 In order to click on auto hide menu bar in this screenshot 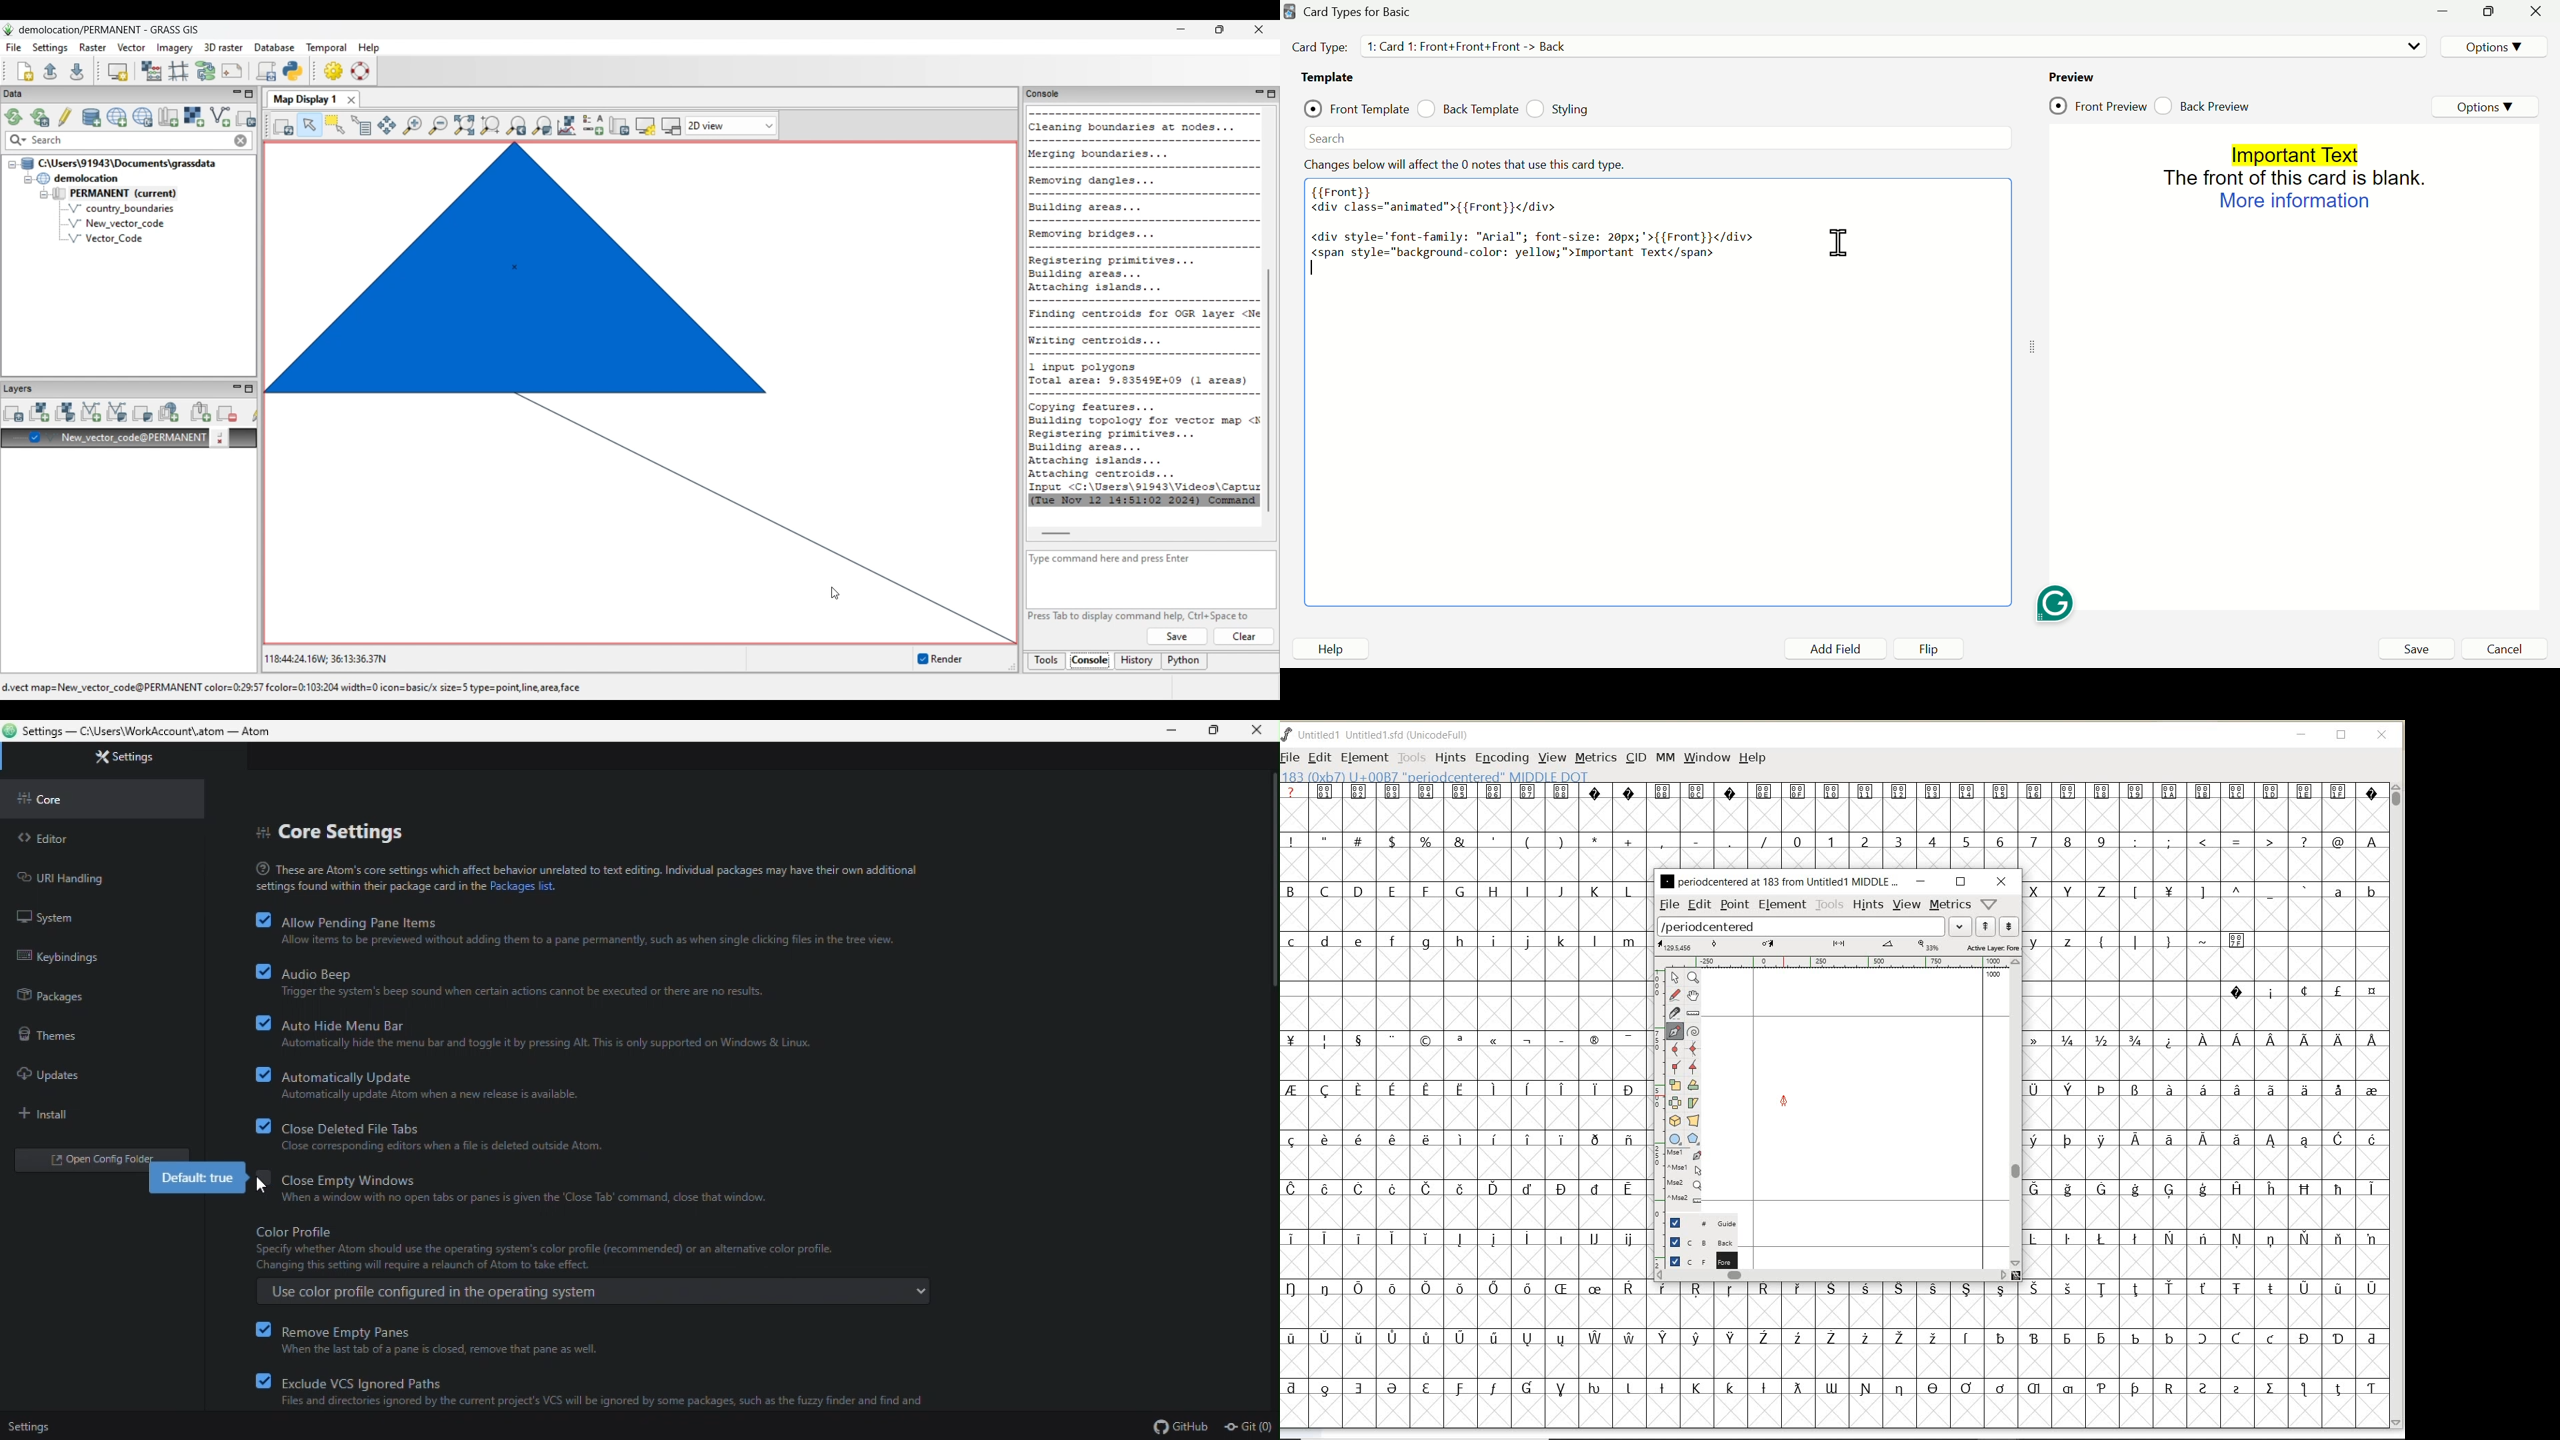, I will do `click(547, 1032)`.